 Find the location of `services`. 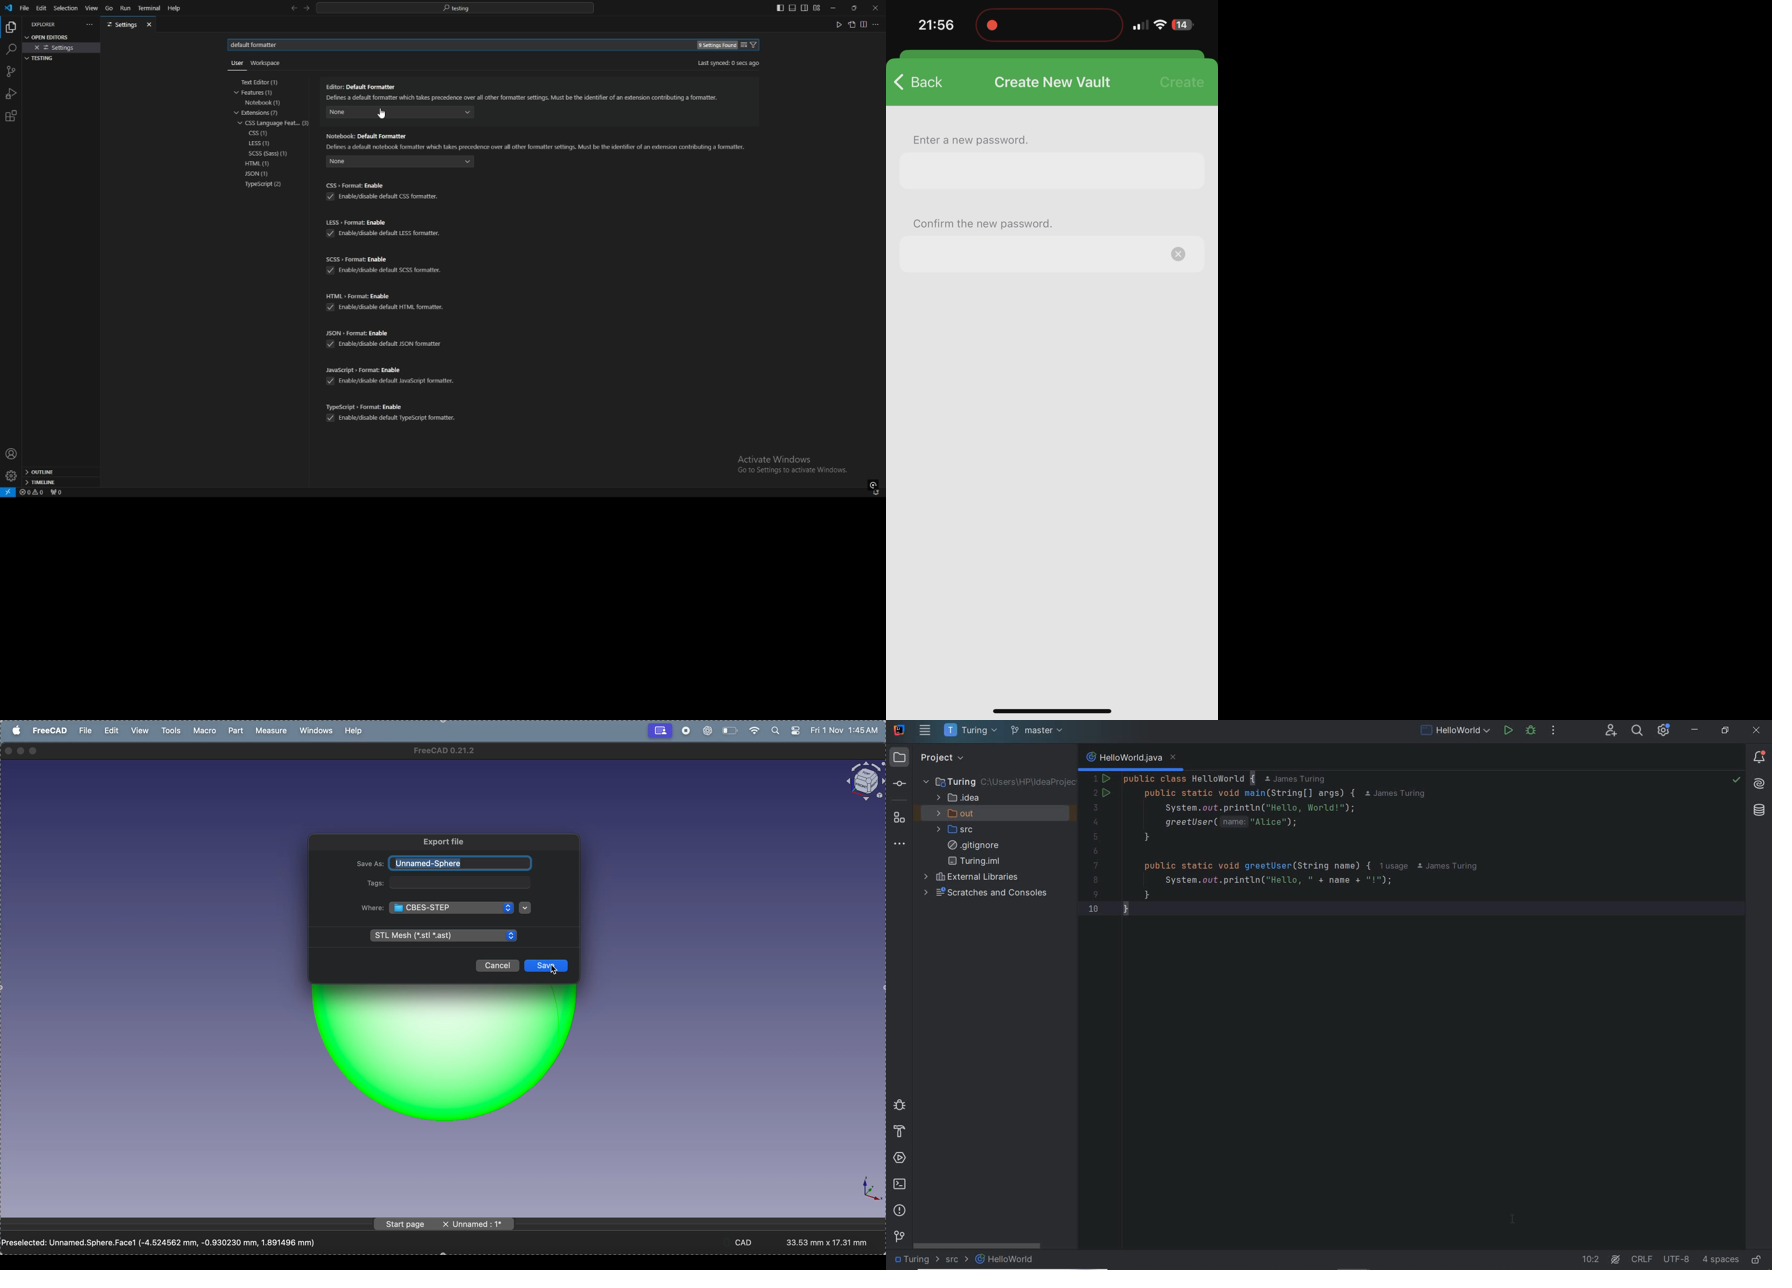

services is located at coordinates (901, 1159).